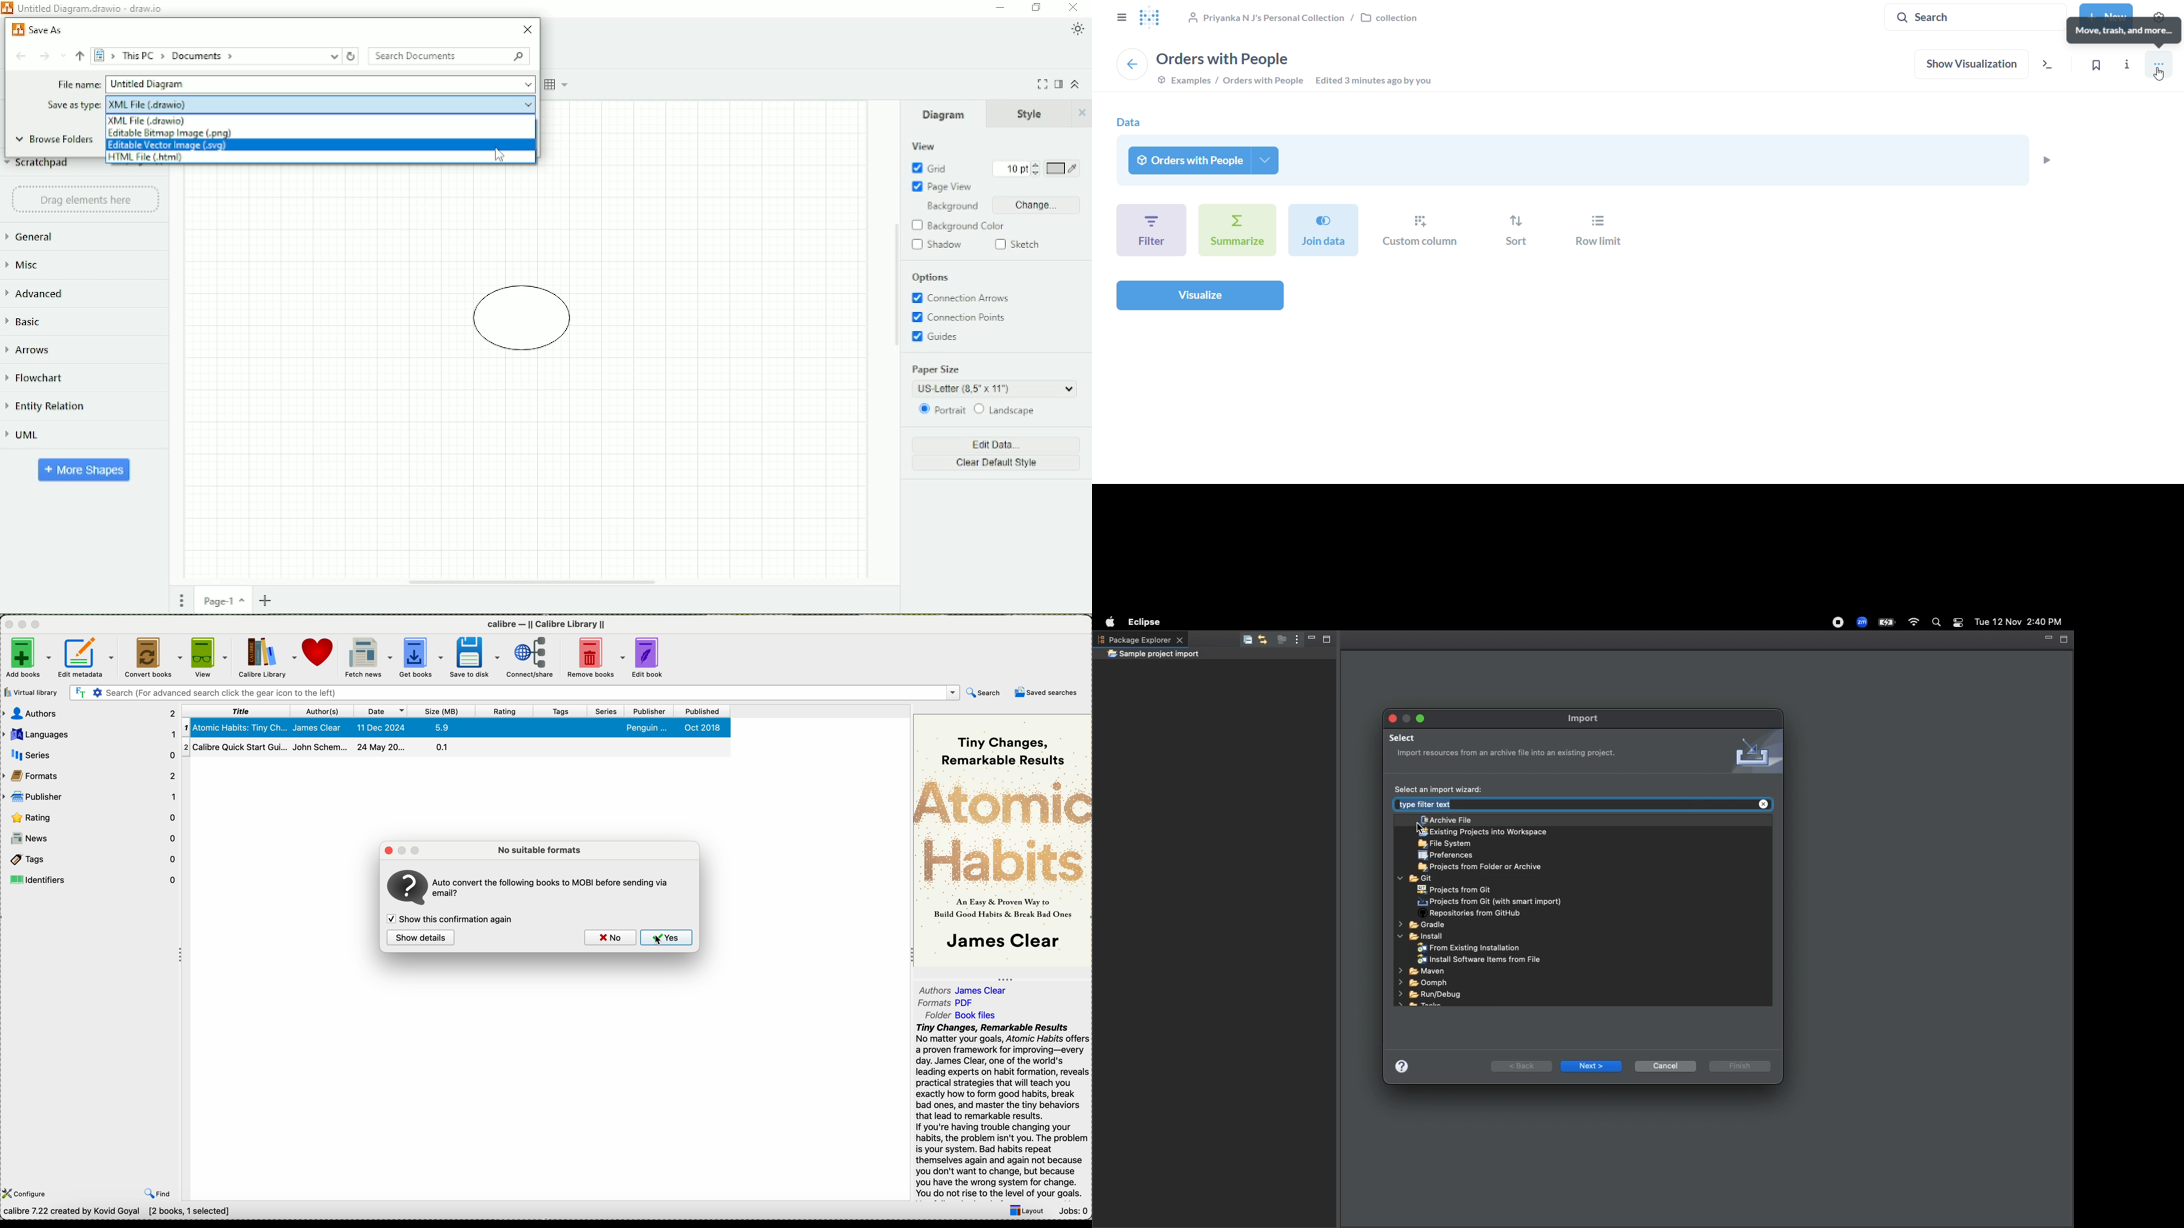  I want to click on tags, so click(562, 711).